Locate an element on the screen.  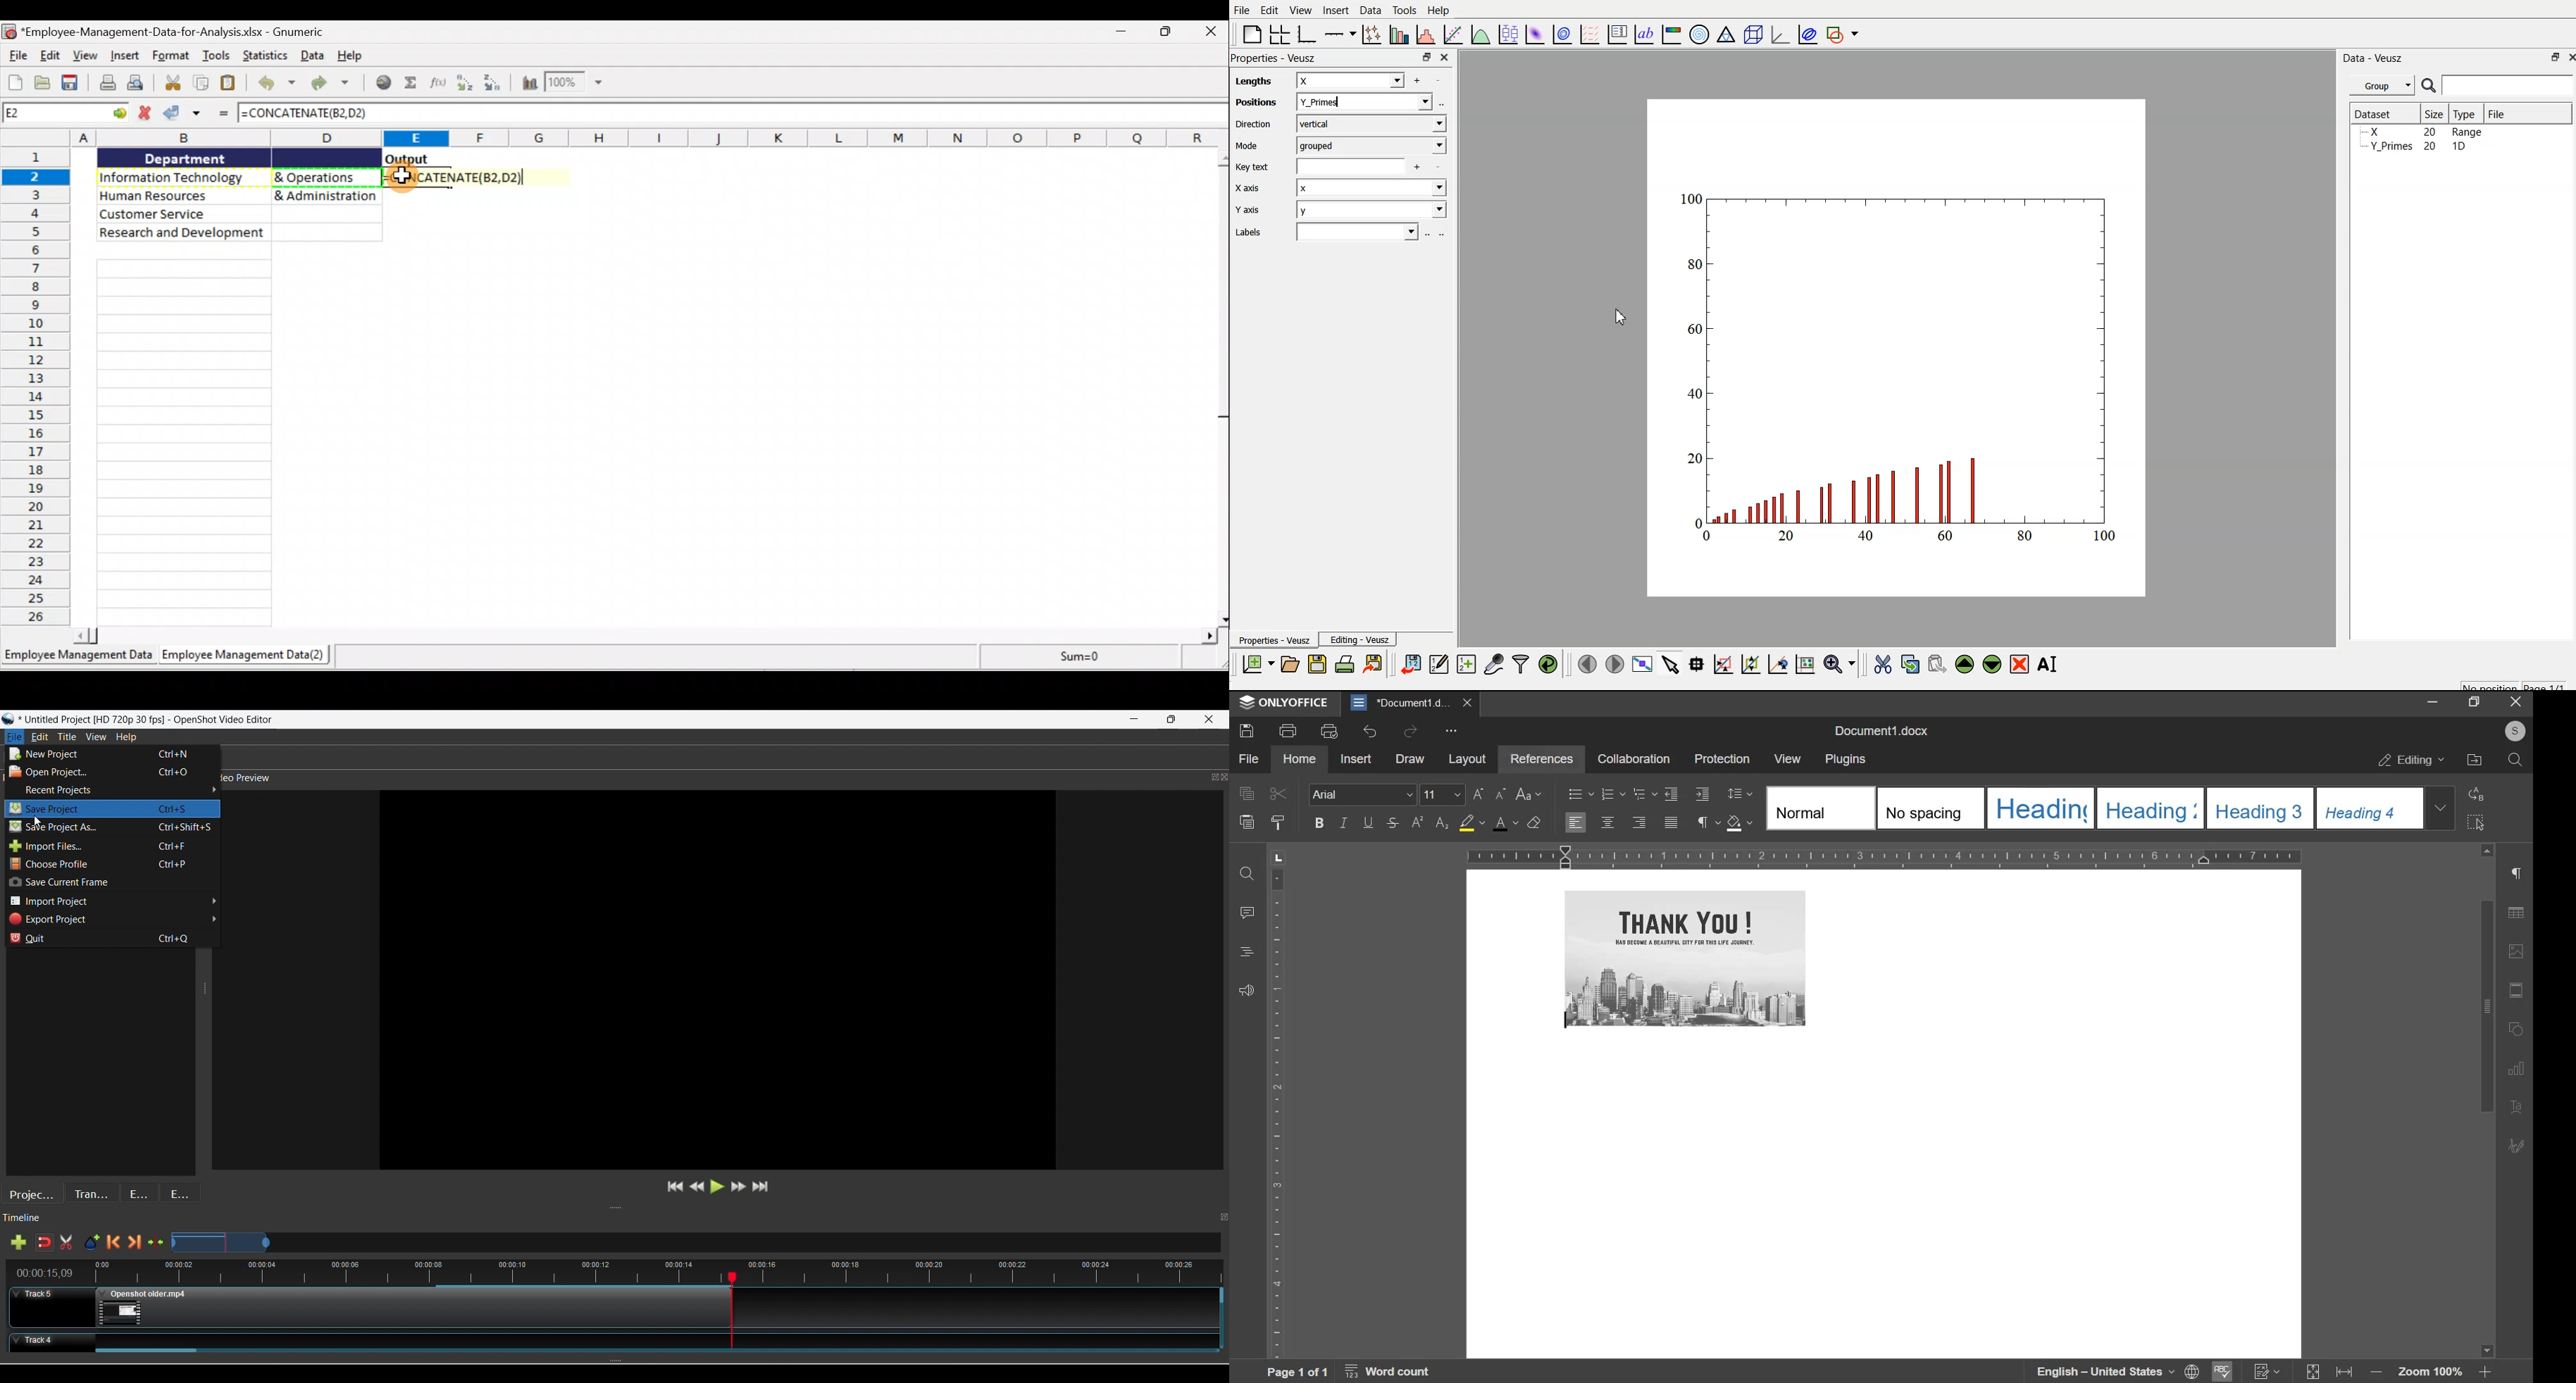
vertical scale is located at coordinates (1278, 1112).